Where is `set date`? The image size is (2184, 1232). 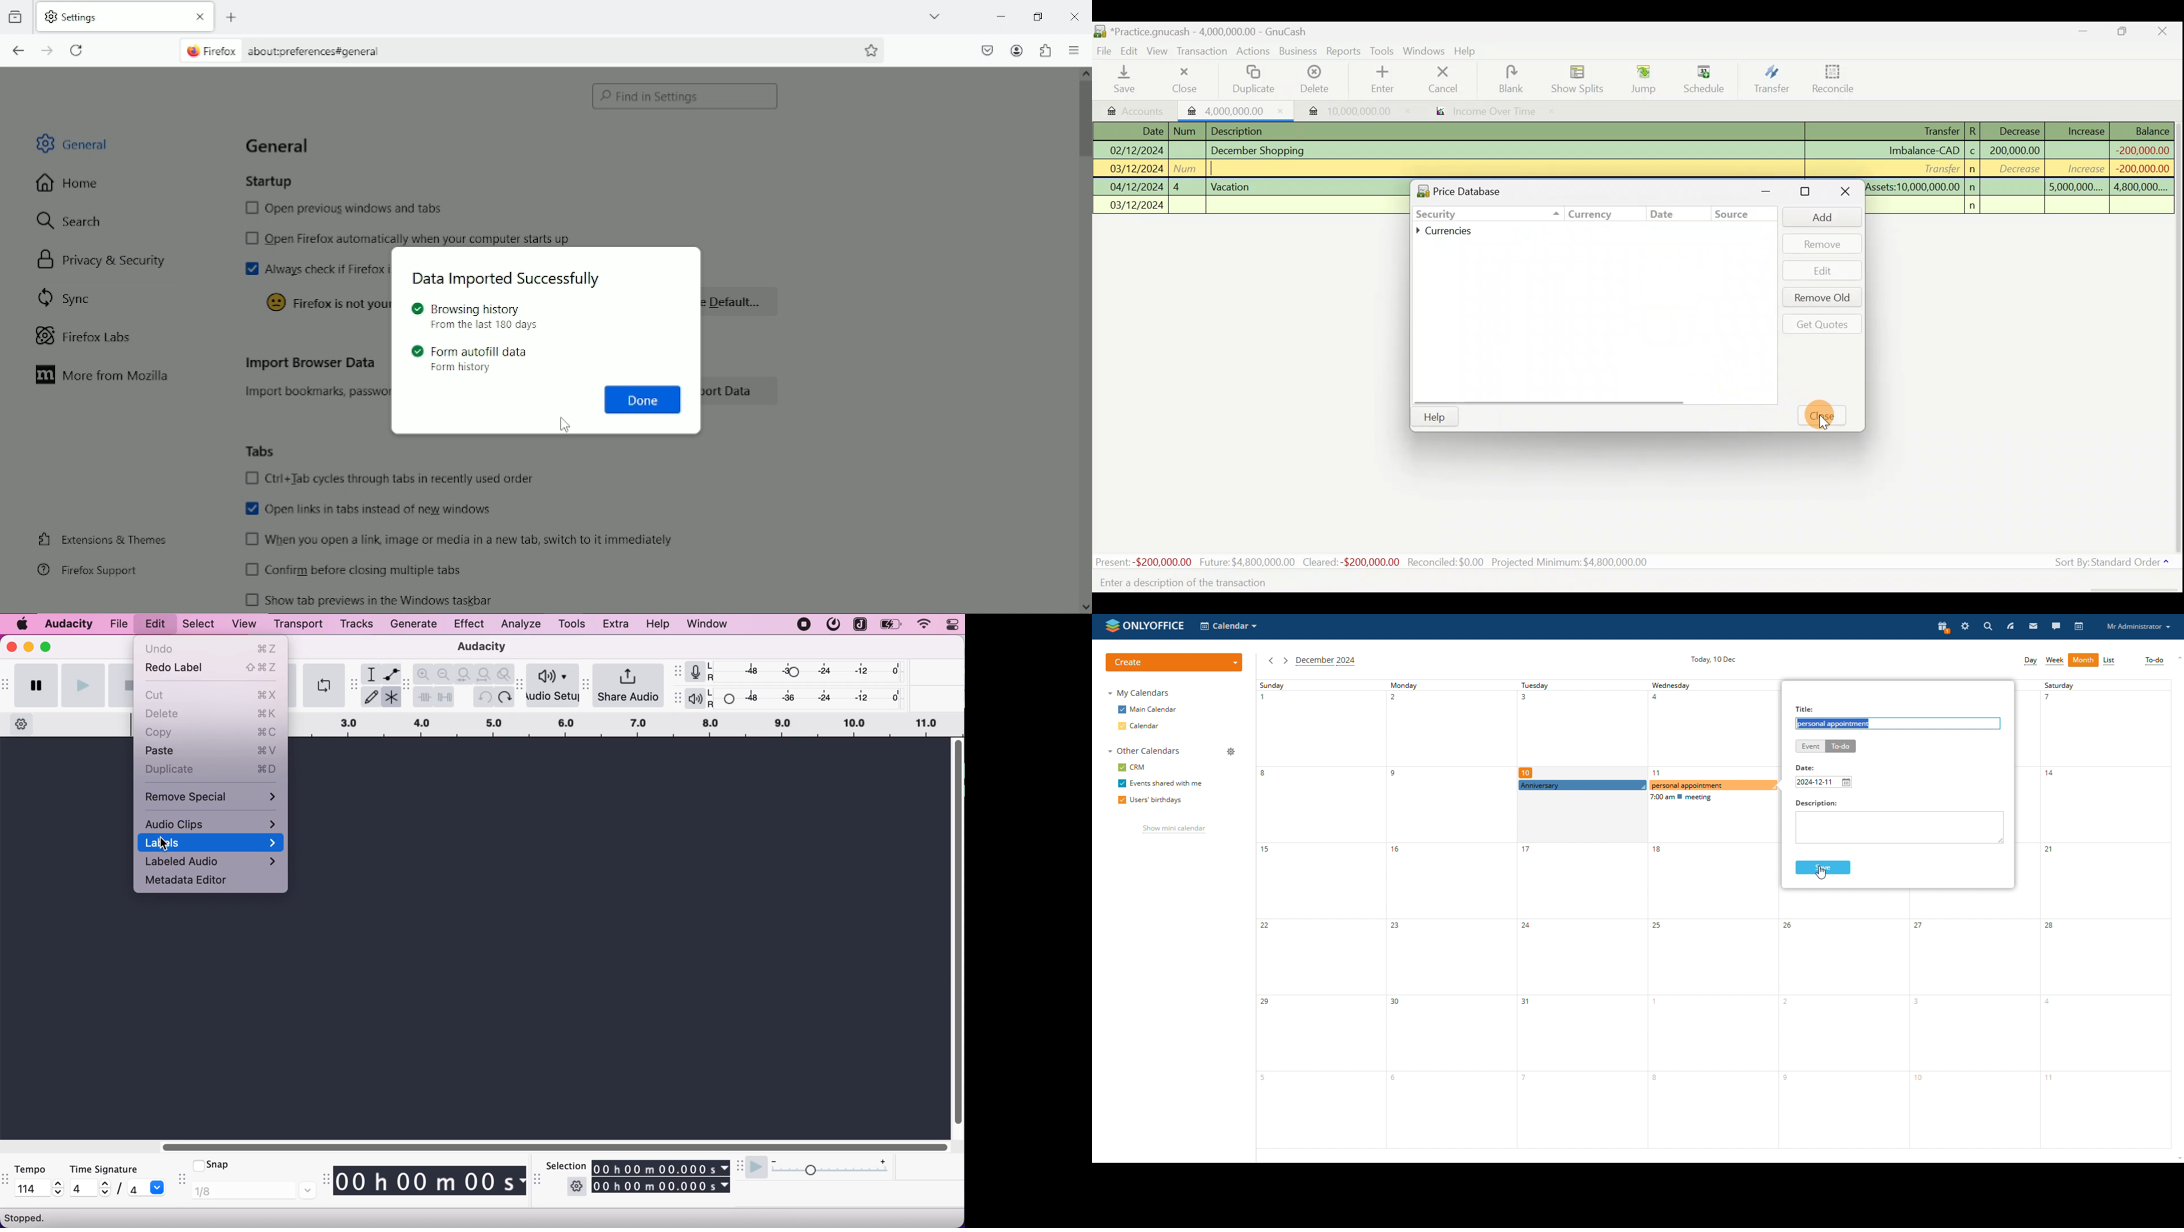 set date is located at coordinates (1824, 782).